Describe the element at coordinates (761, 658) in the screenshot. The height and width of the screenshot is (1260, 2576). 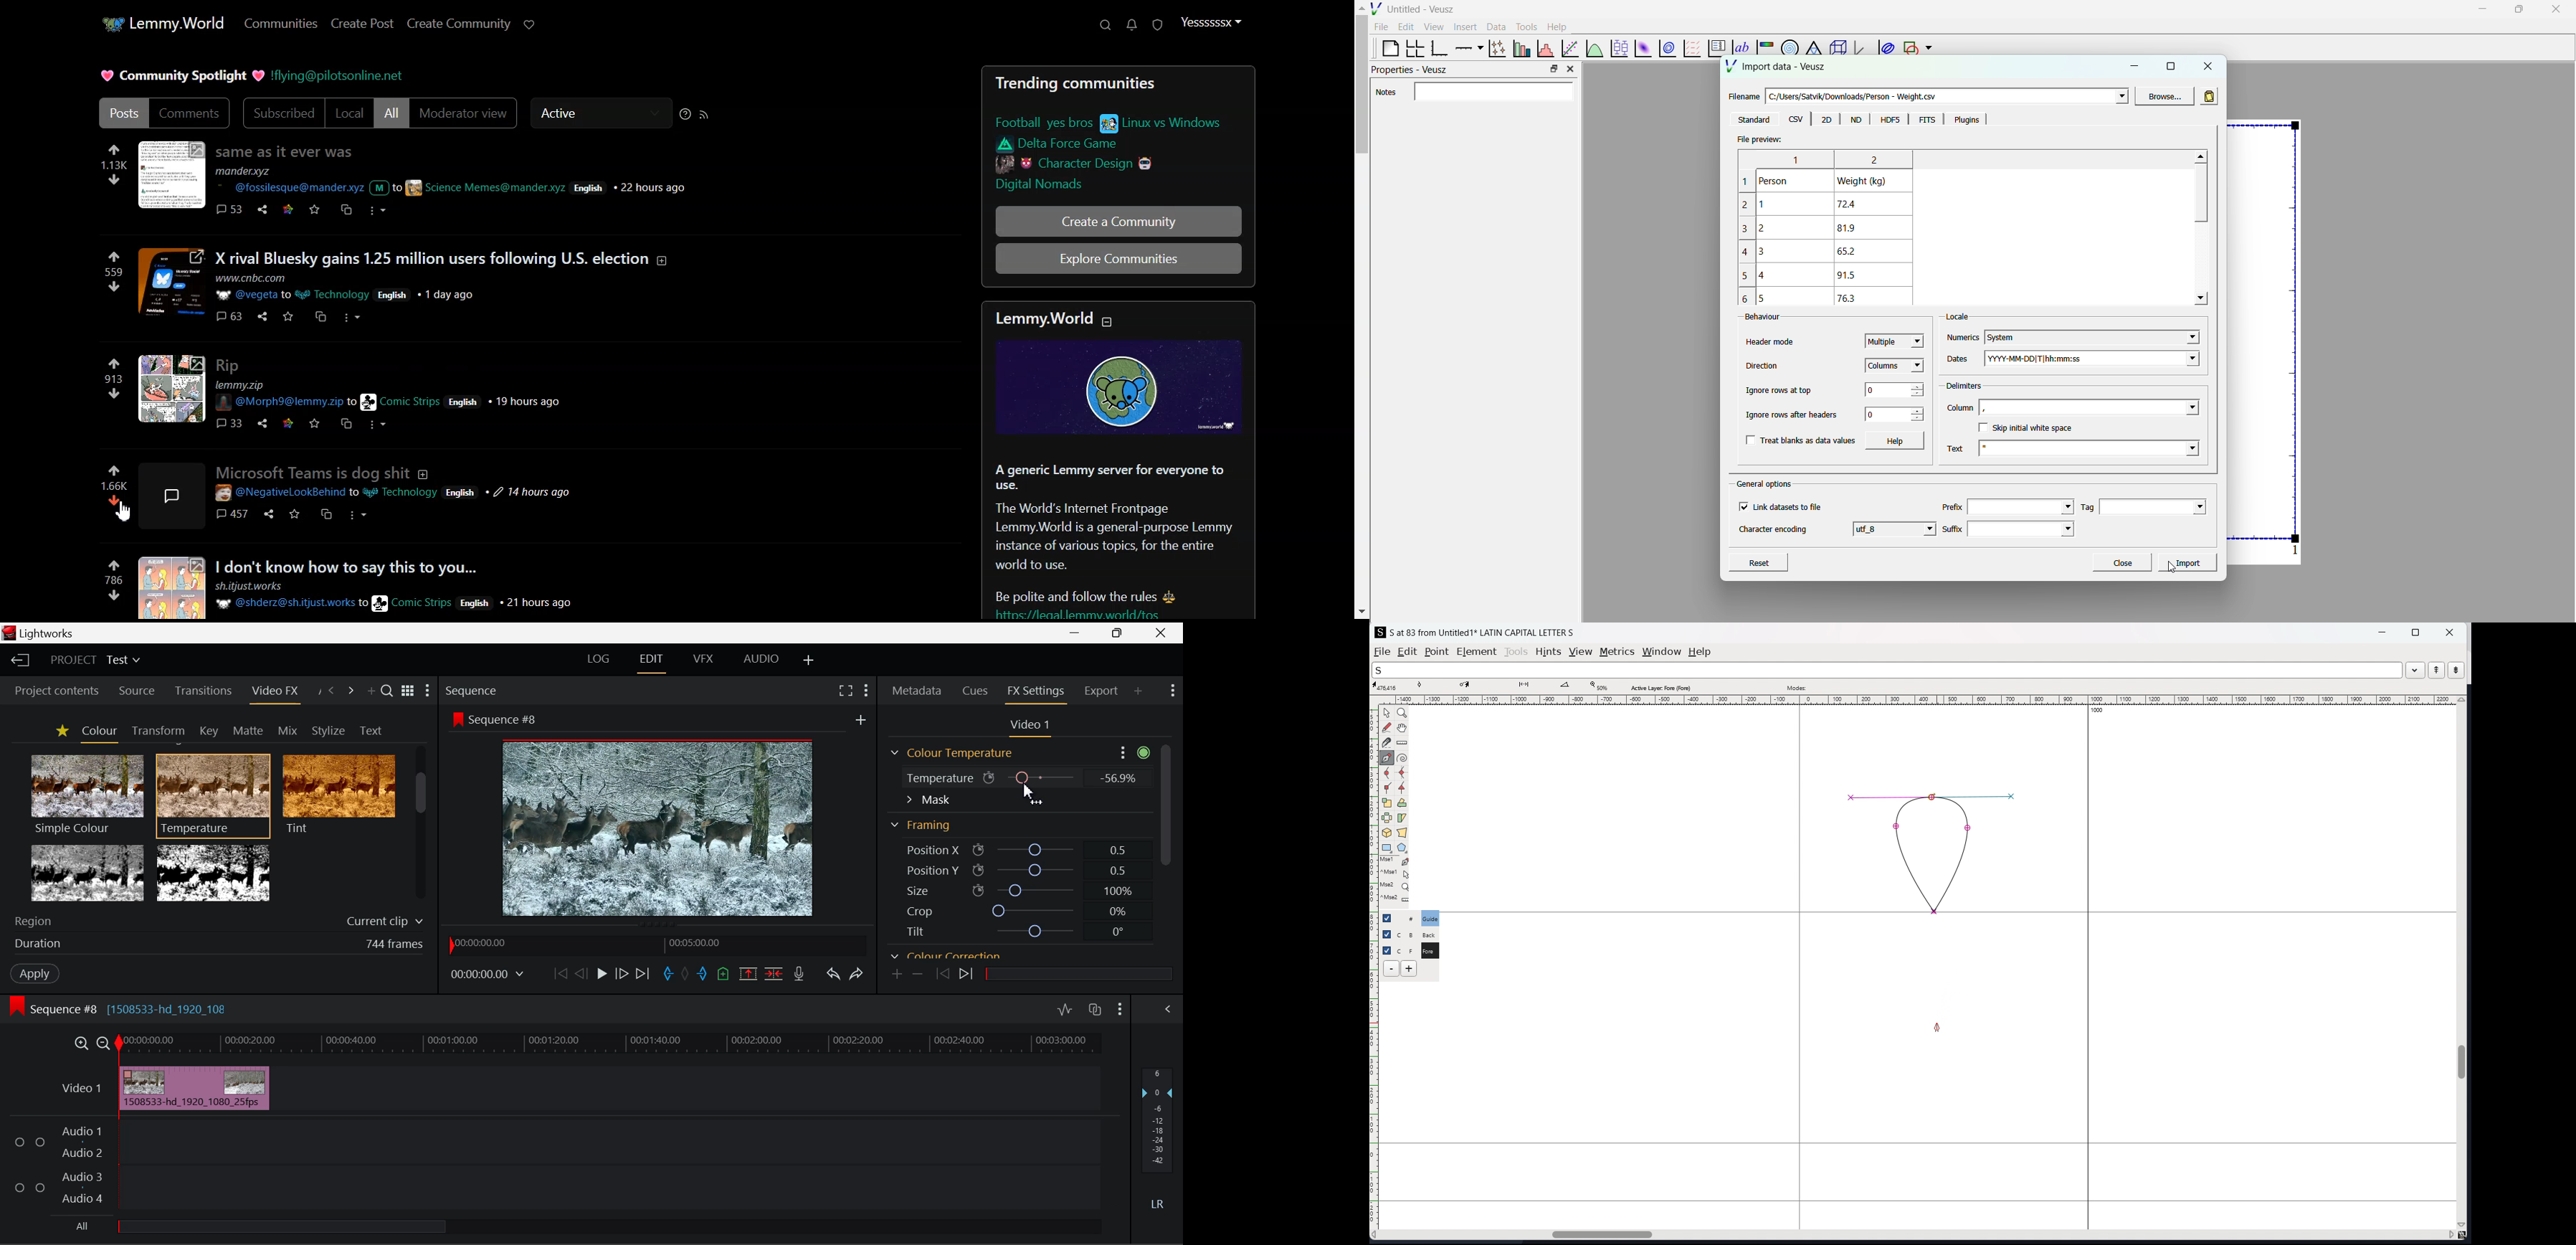
I see `AUDIO Layout` at that location.